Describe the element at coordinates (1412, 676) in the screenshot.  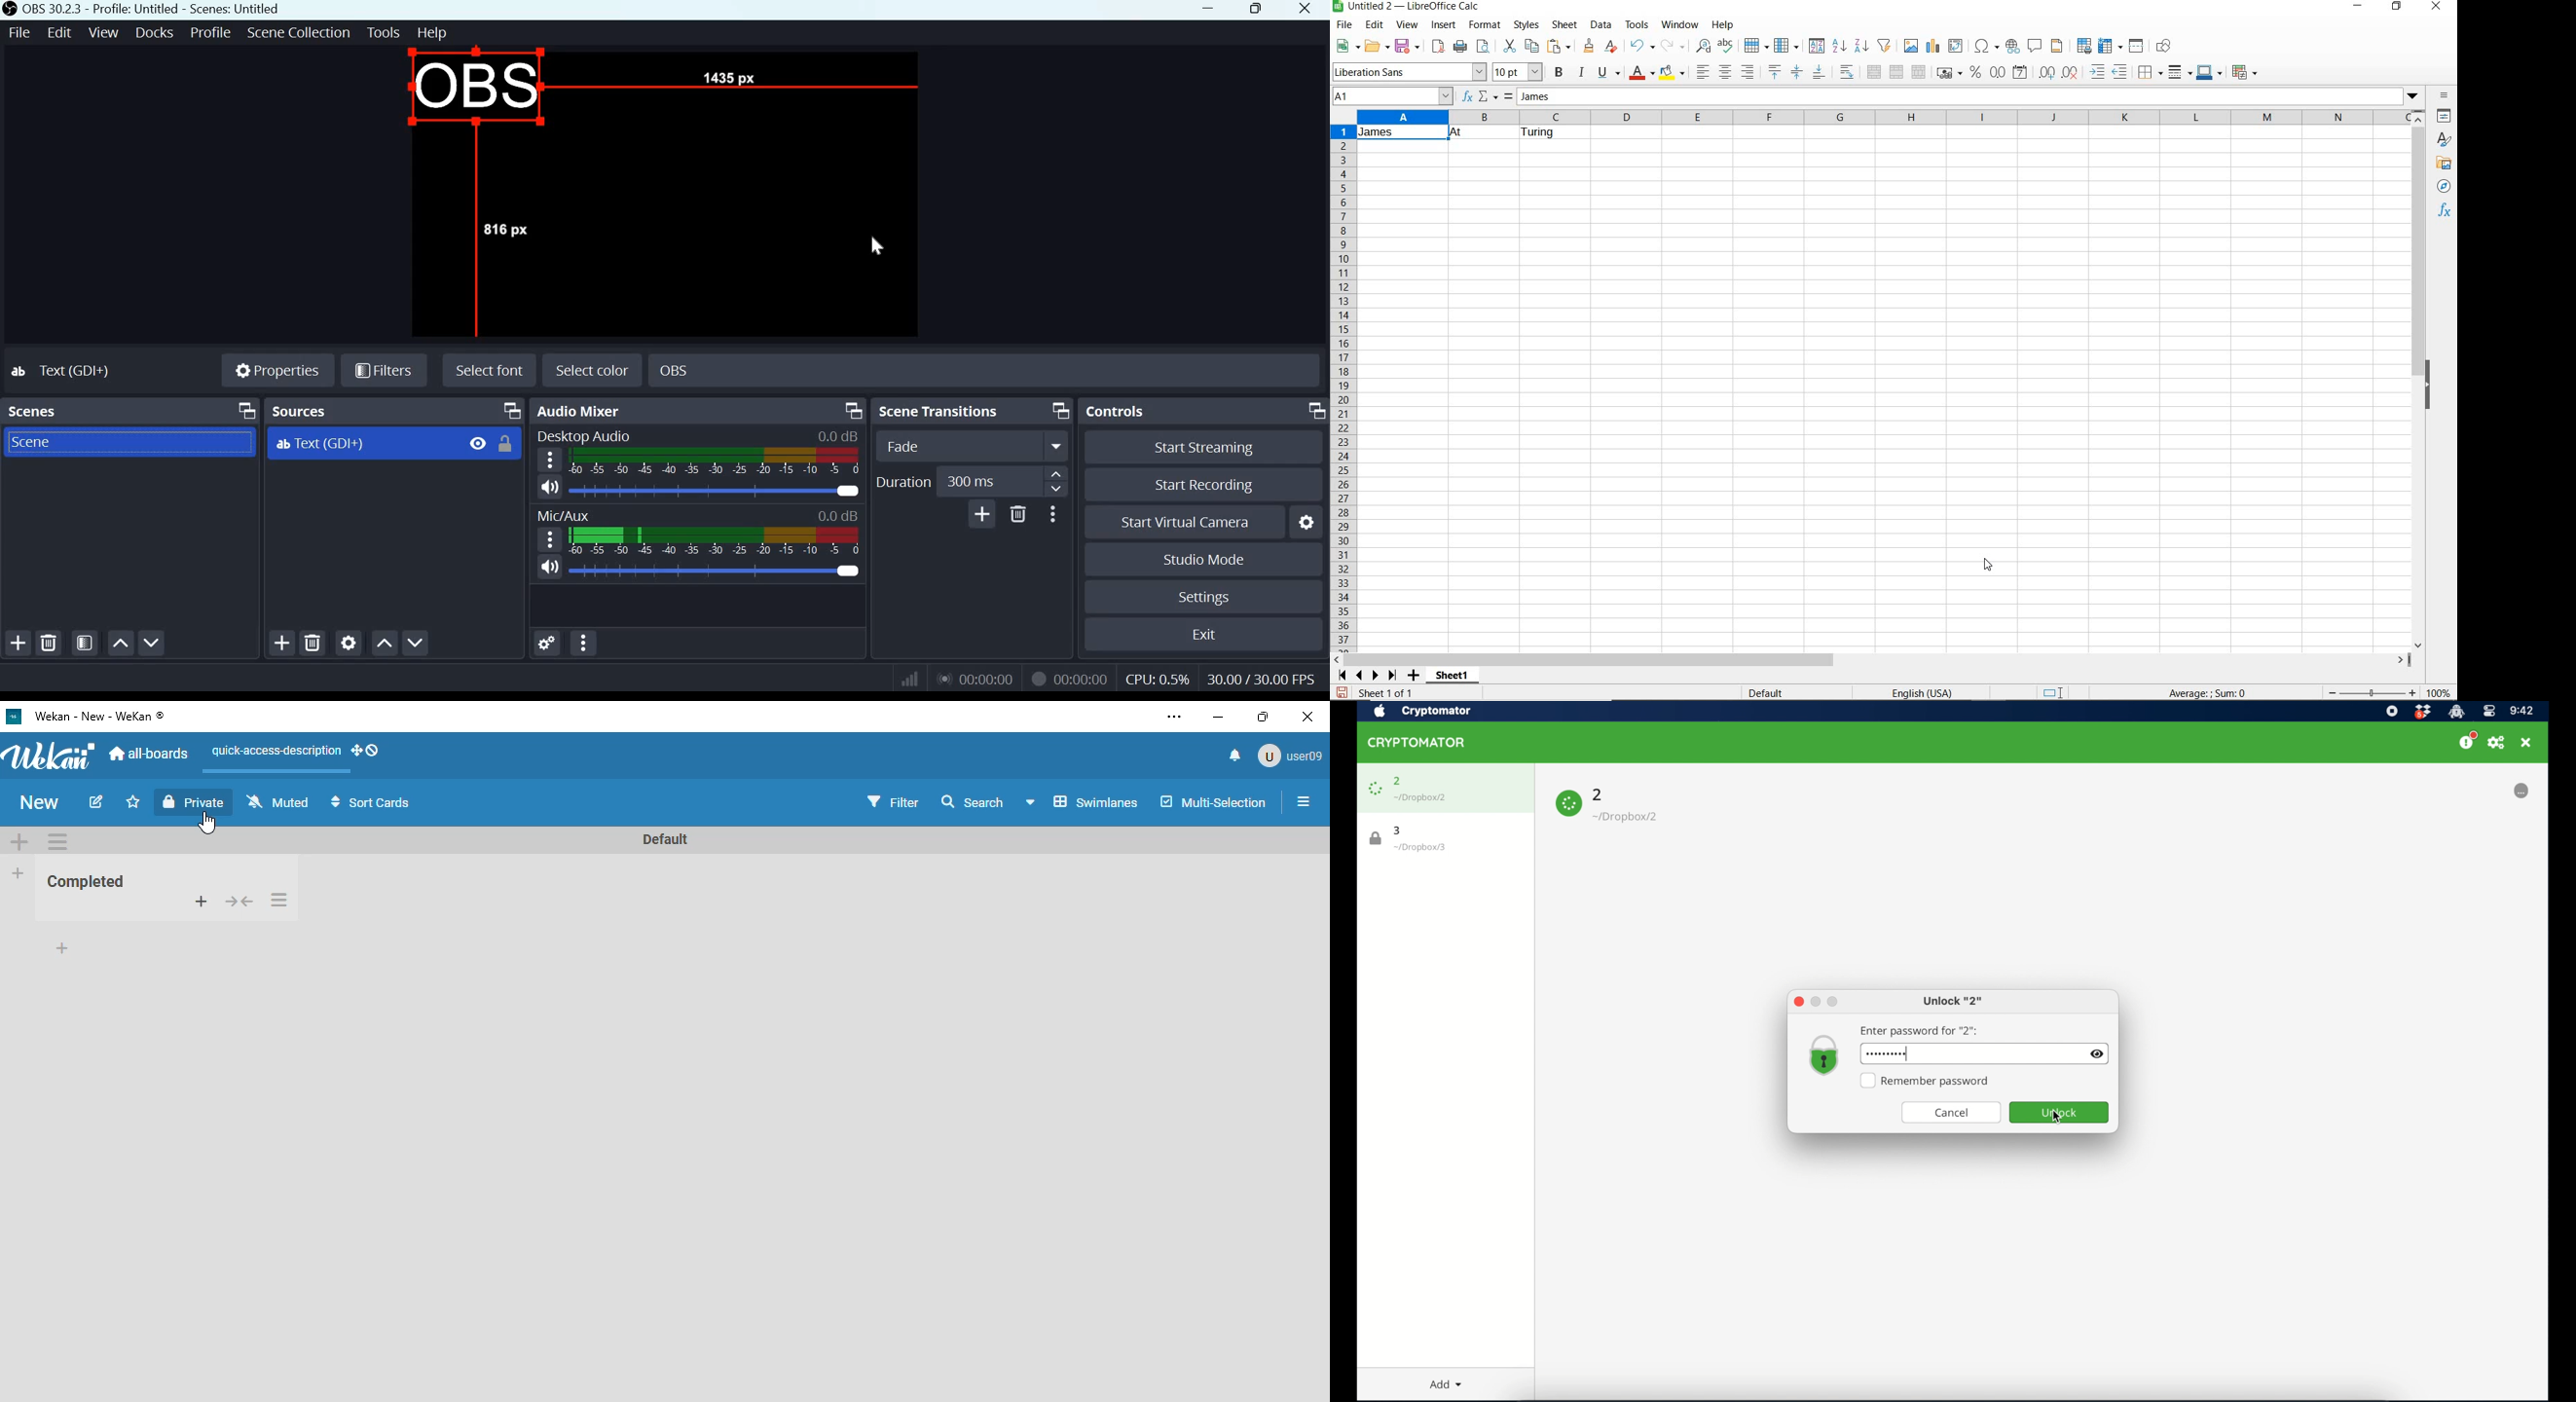
I see `add sheet` at that location.